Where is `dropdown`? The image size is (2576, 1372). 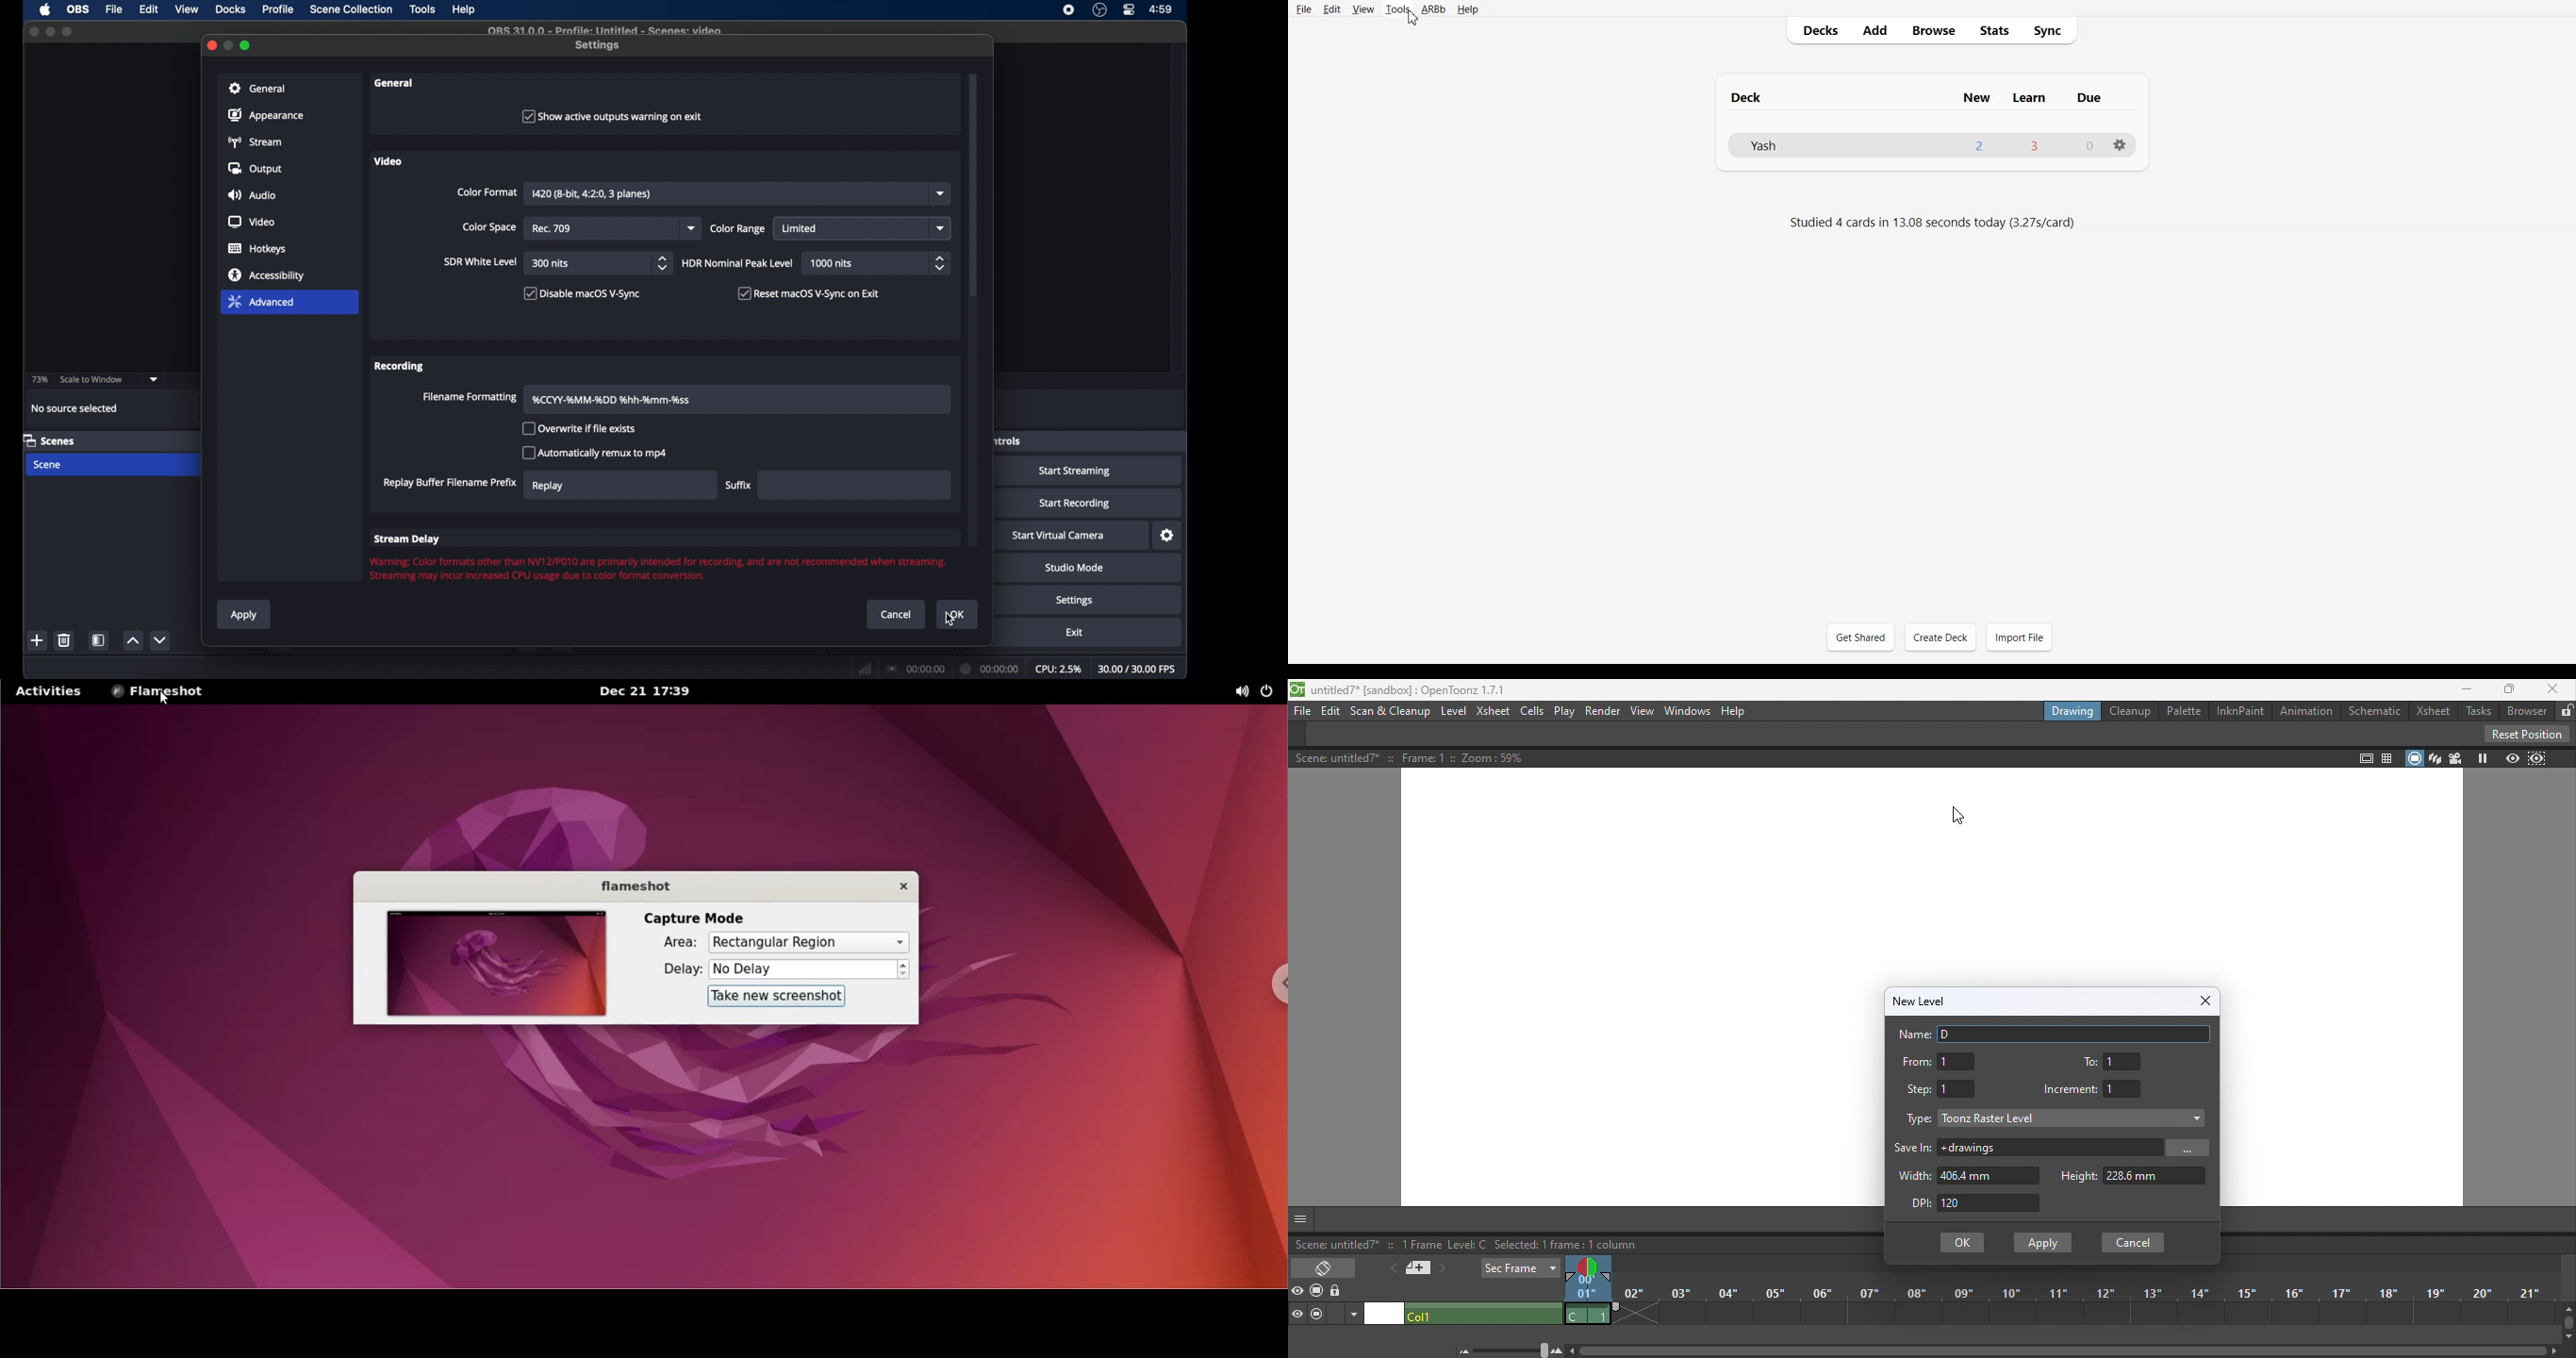 dropdown is located at coordinates (154, 379).